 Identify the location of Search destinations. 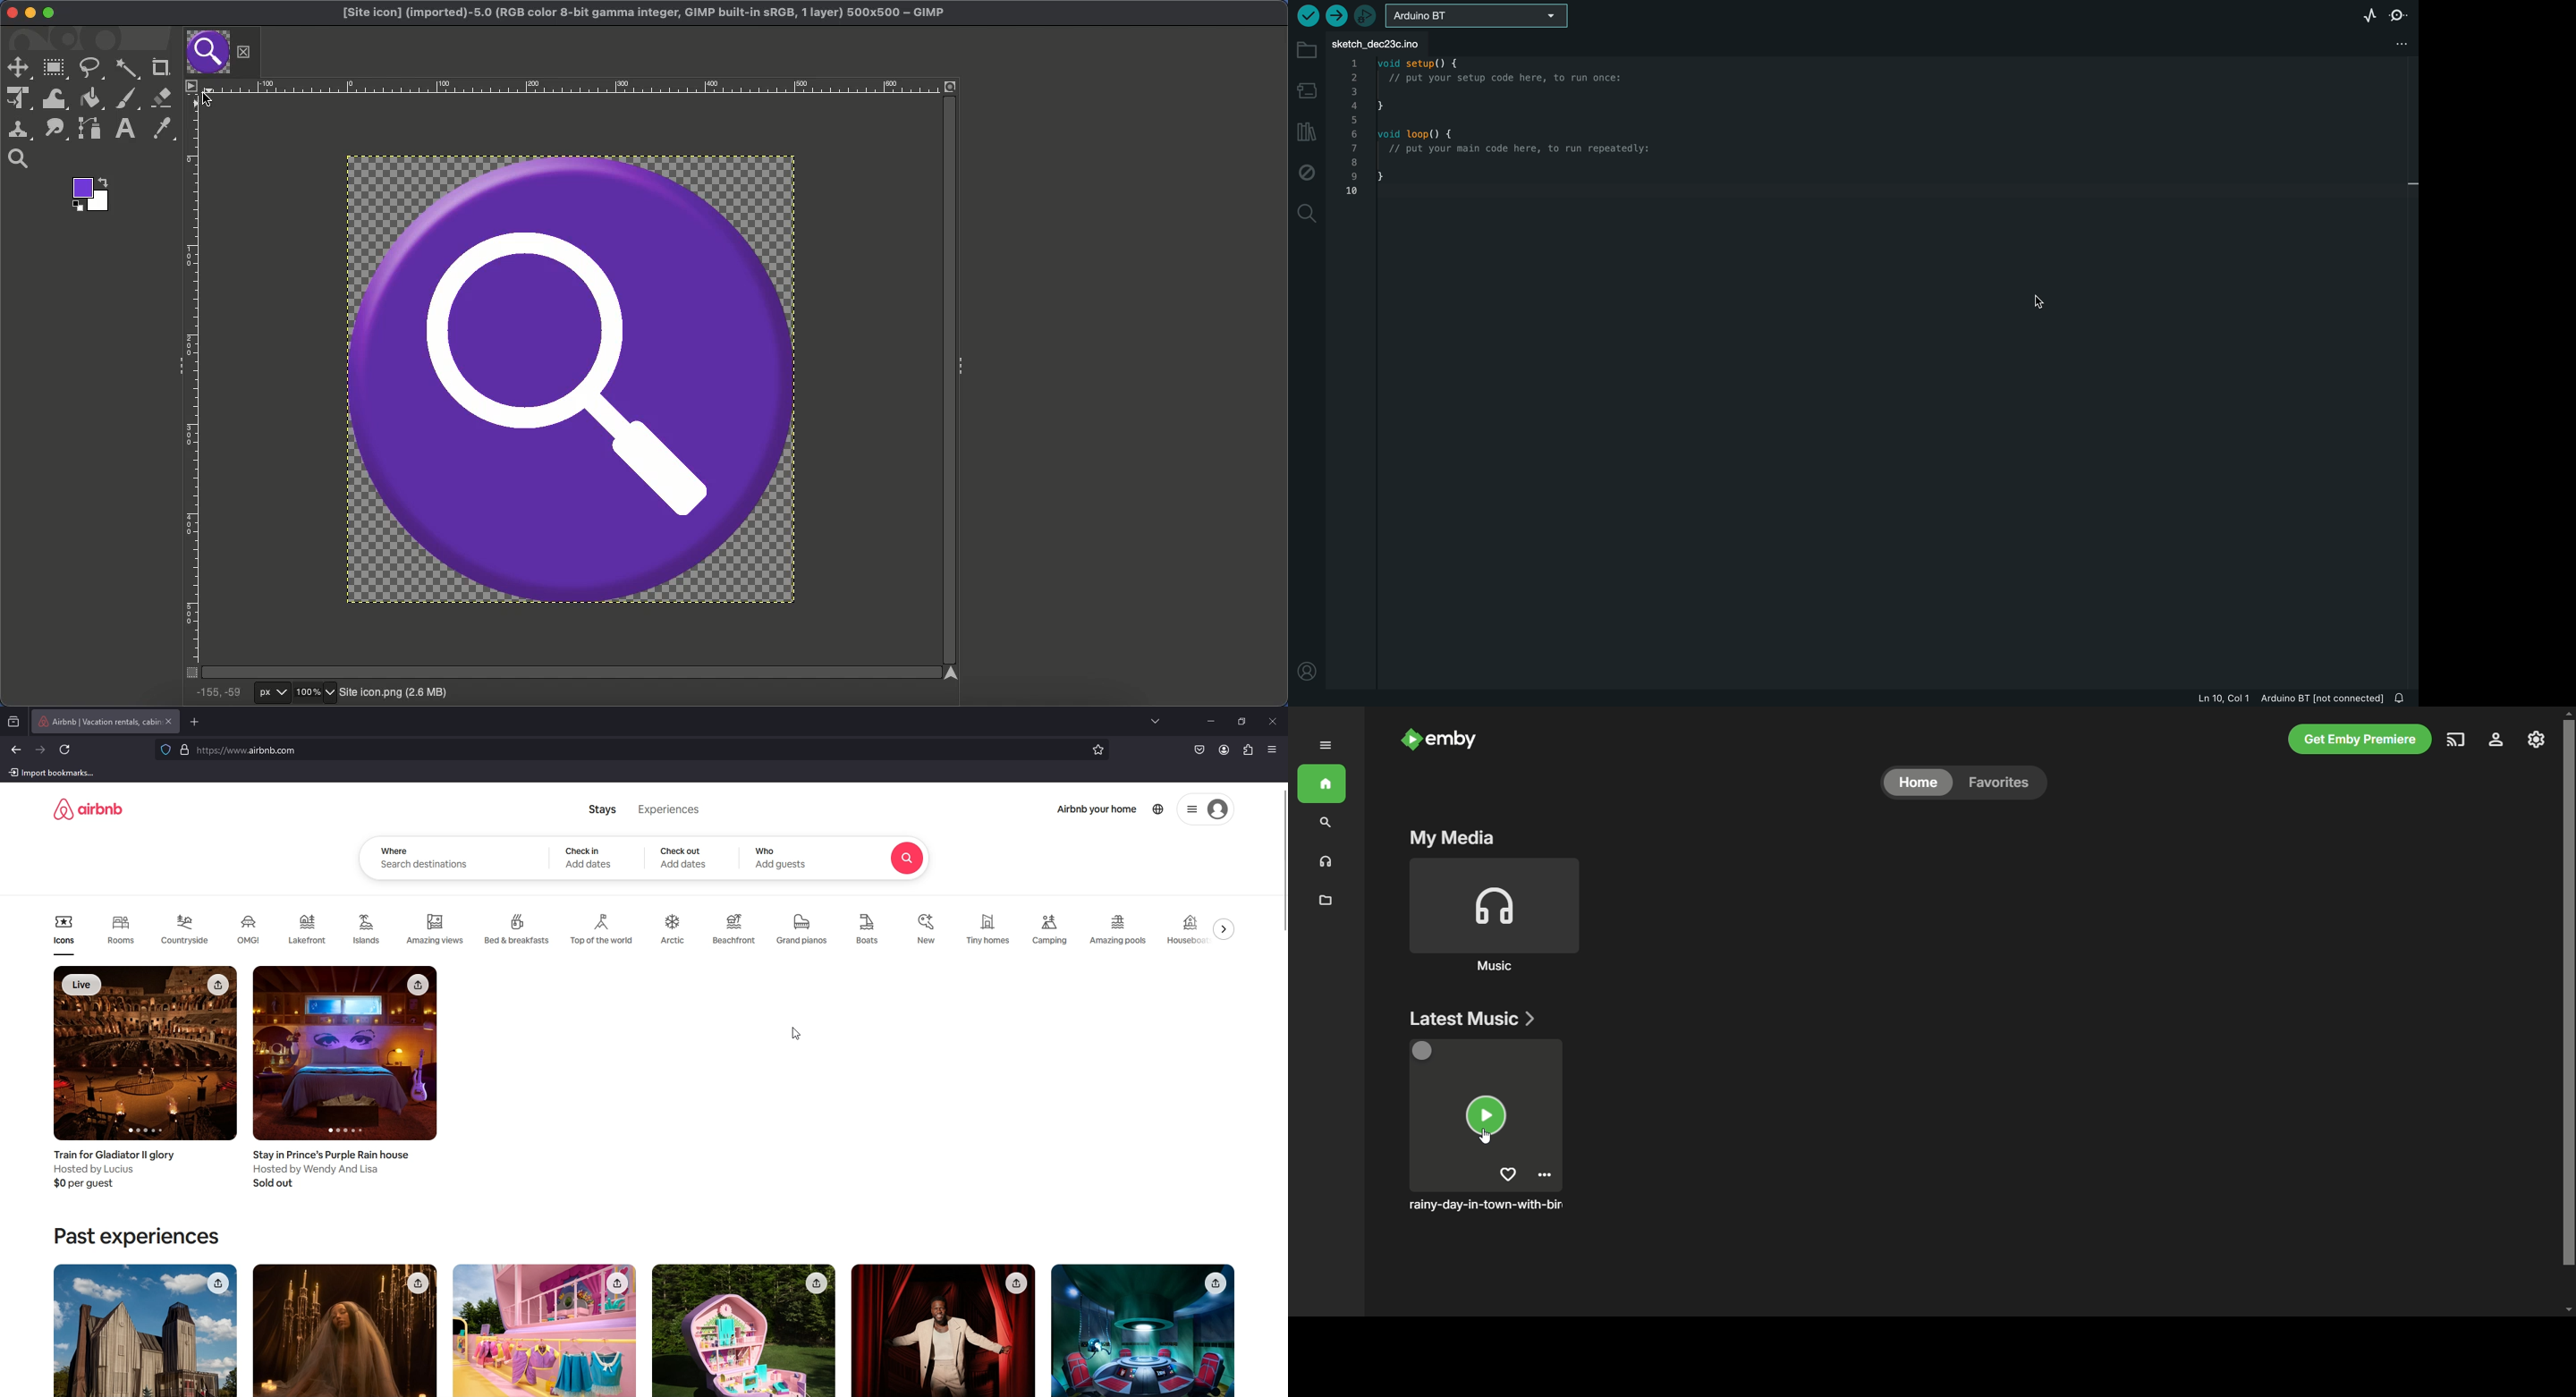
(426, 866).